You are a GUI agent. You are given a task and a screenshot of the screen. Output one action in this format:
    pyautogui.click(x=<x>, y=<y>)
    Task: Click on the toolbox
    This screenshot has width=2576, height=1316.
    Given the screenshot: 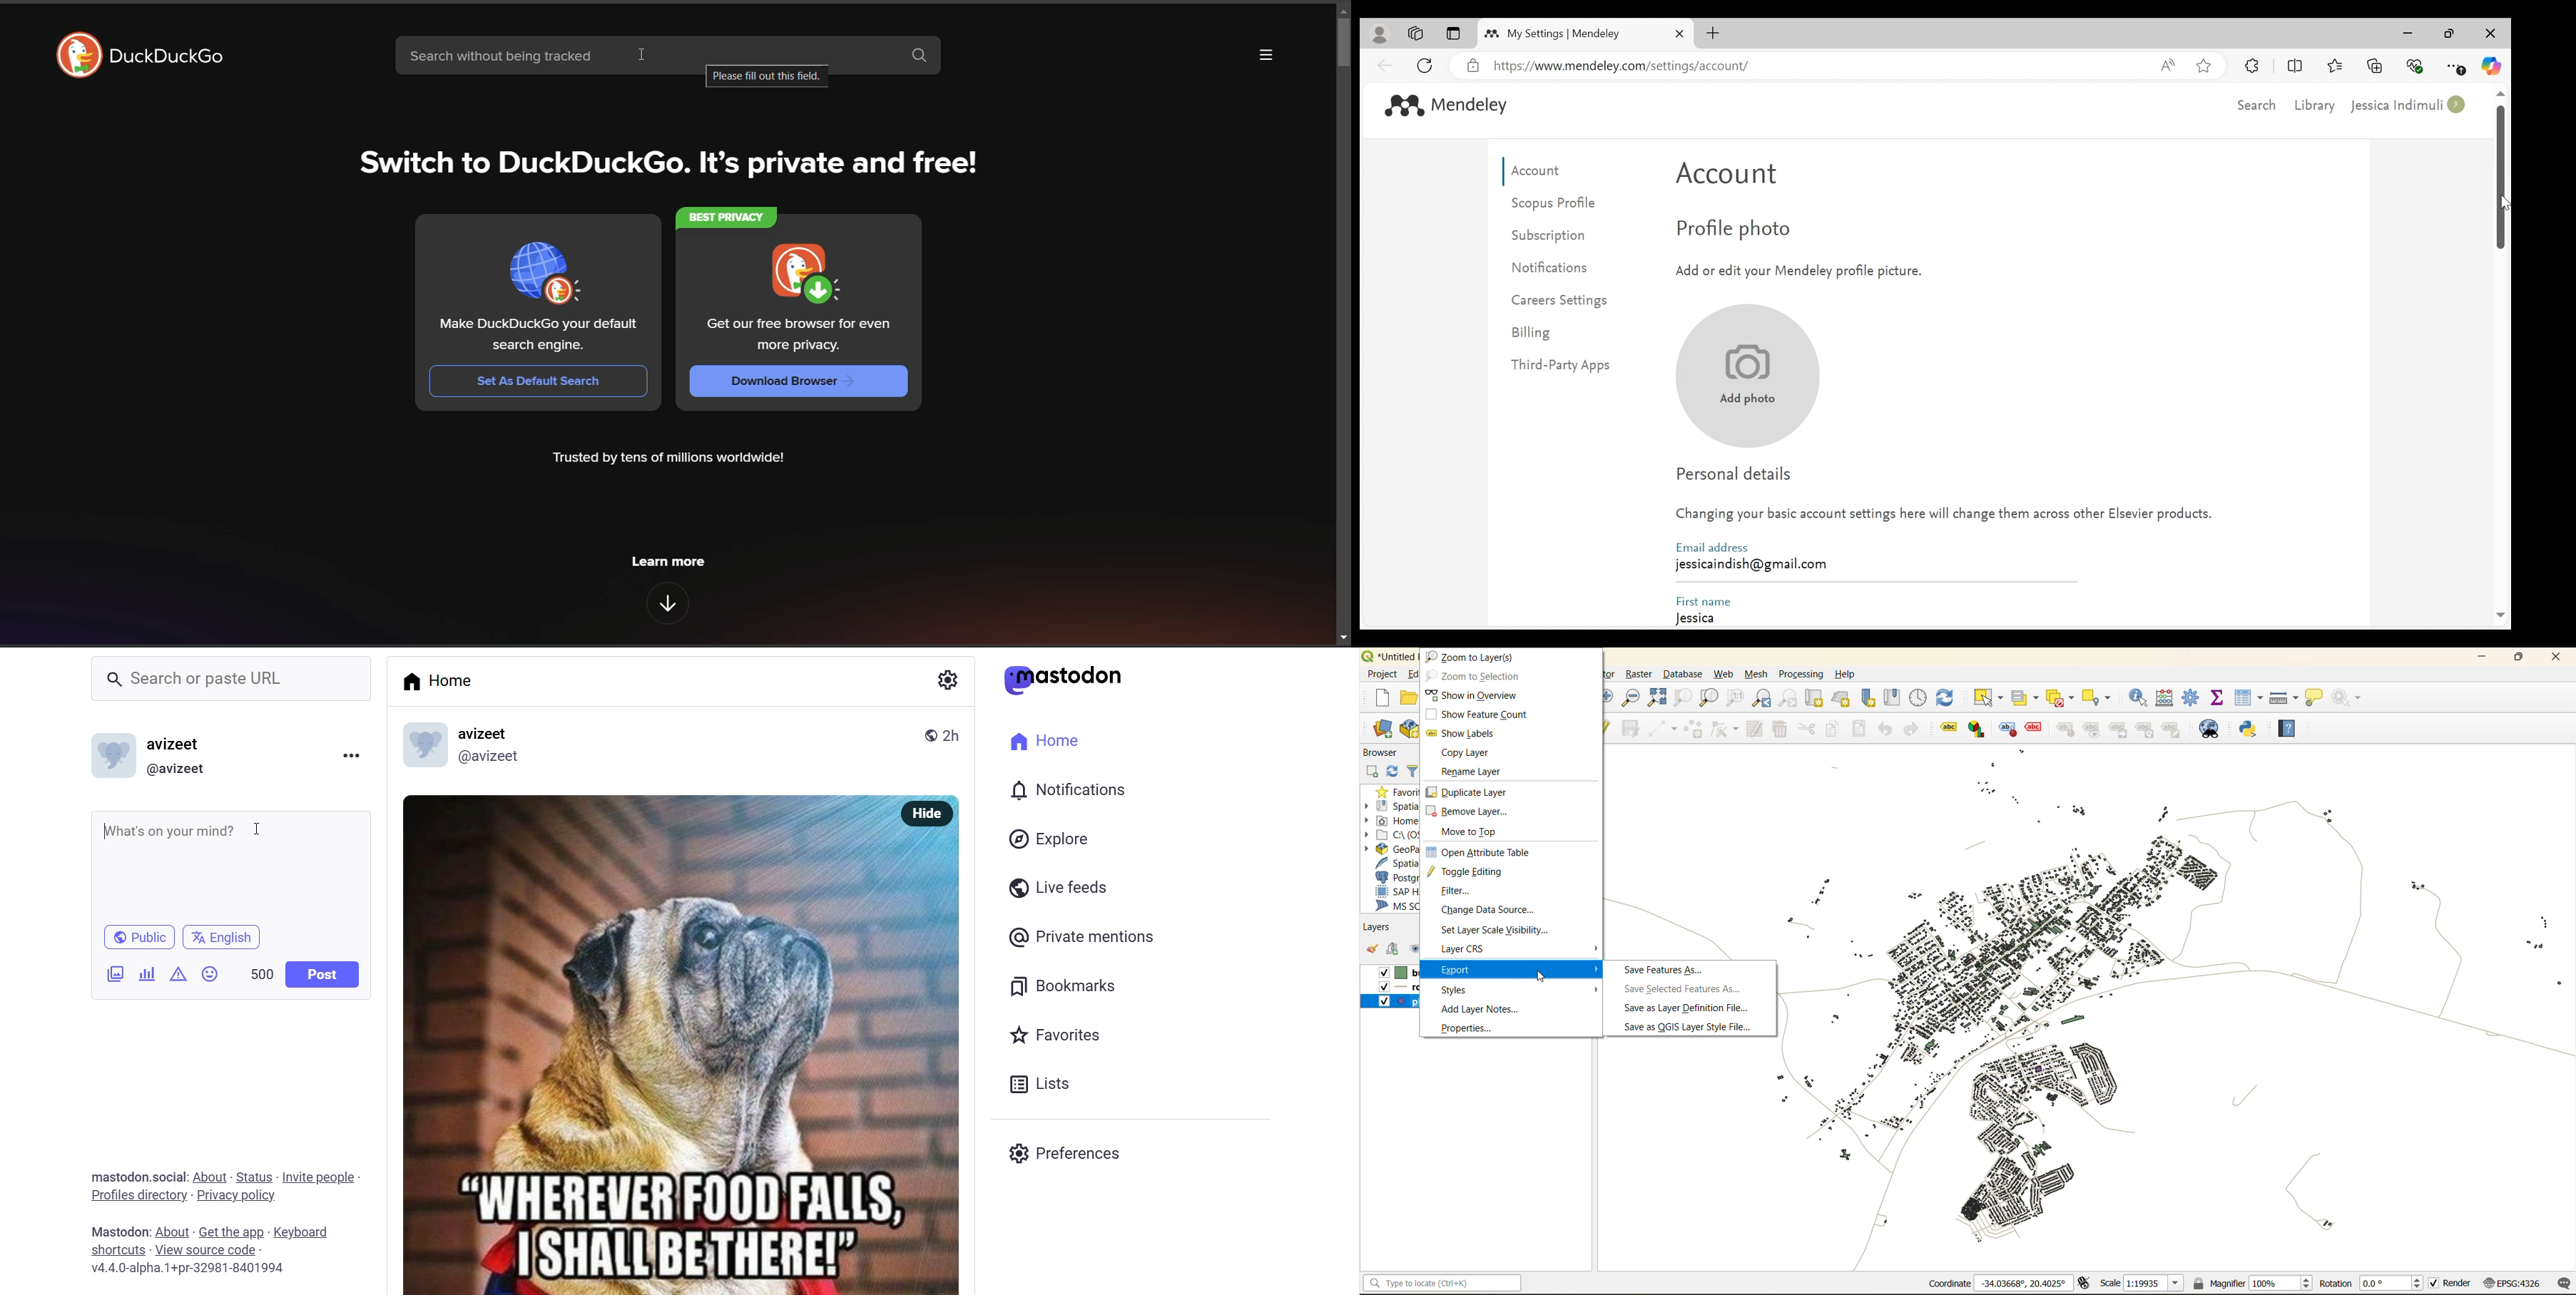 What is the action you would take?
    pyautogui.click(x=2194, y=697)
    